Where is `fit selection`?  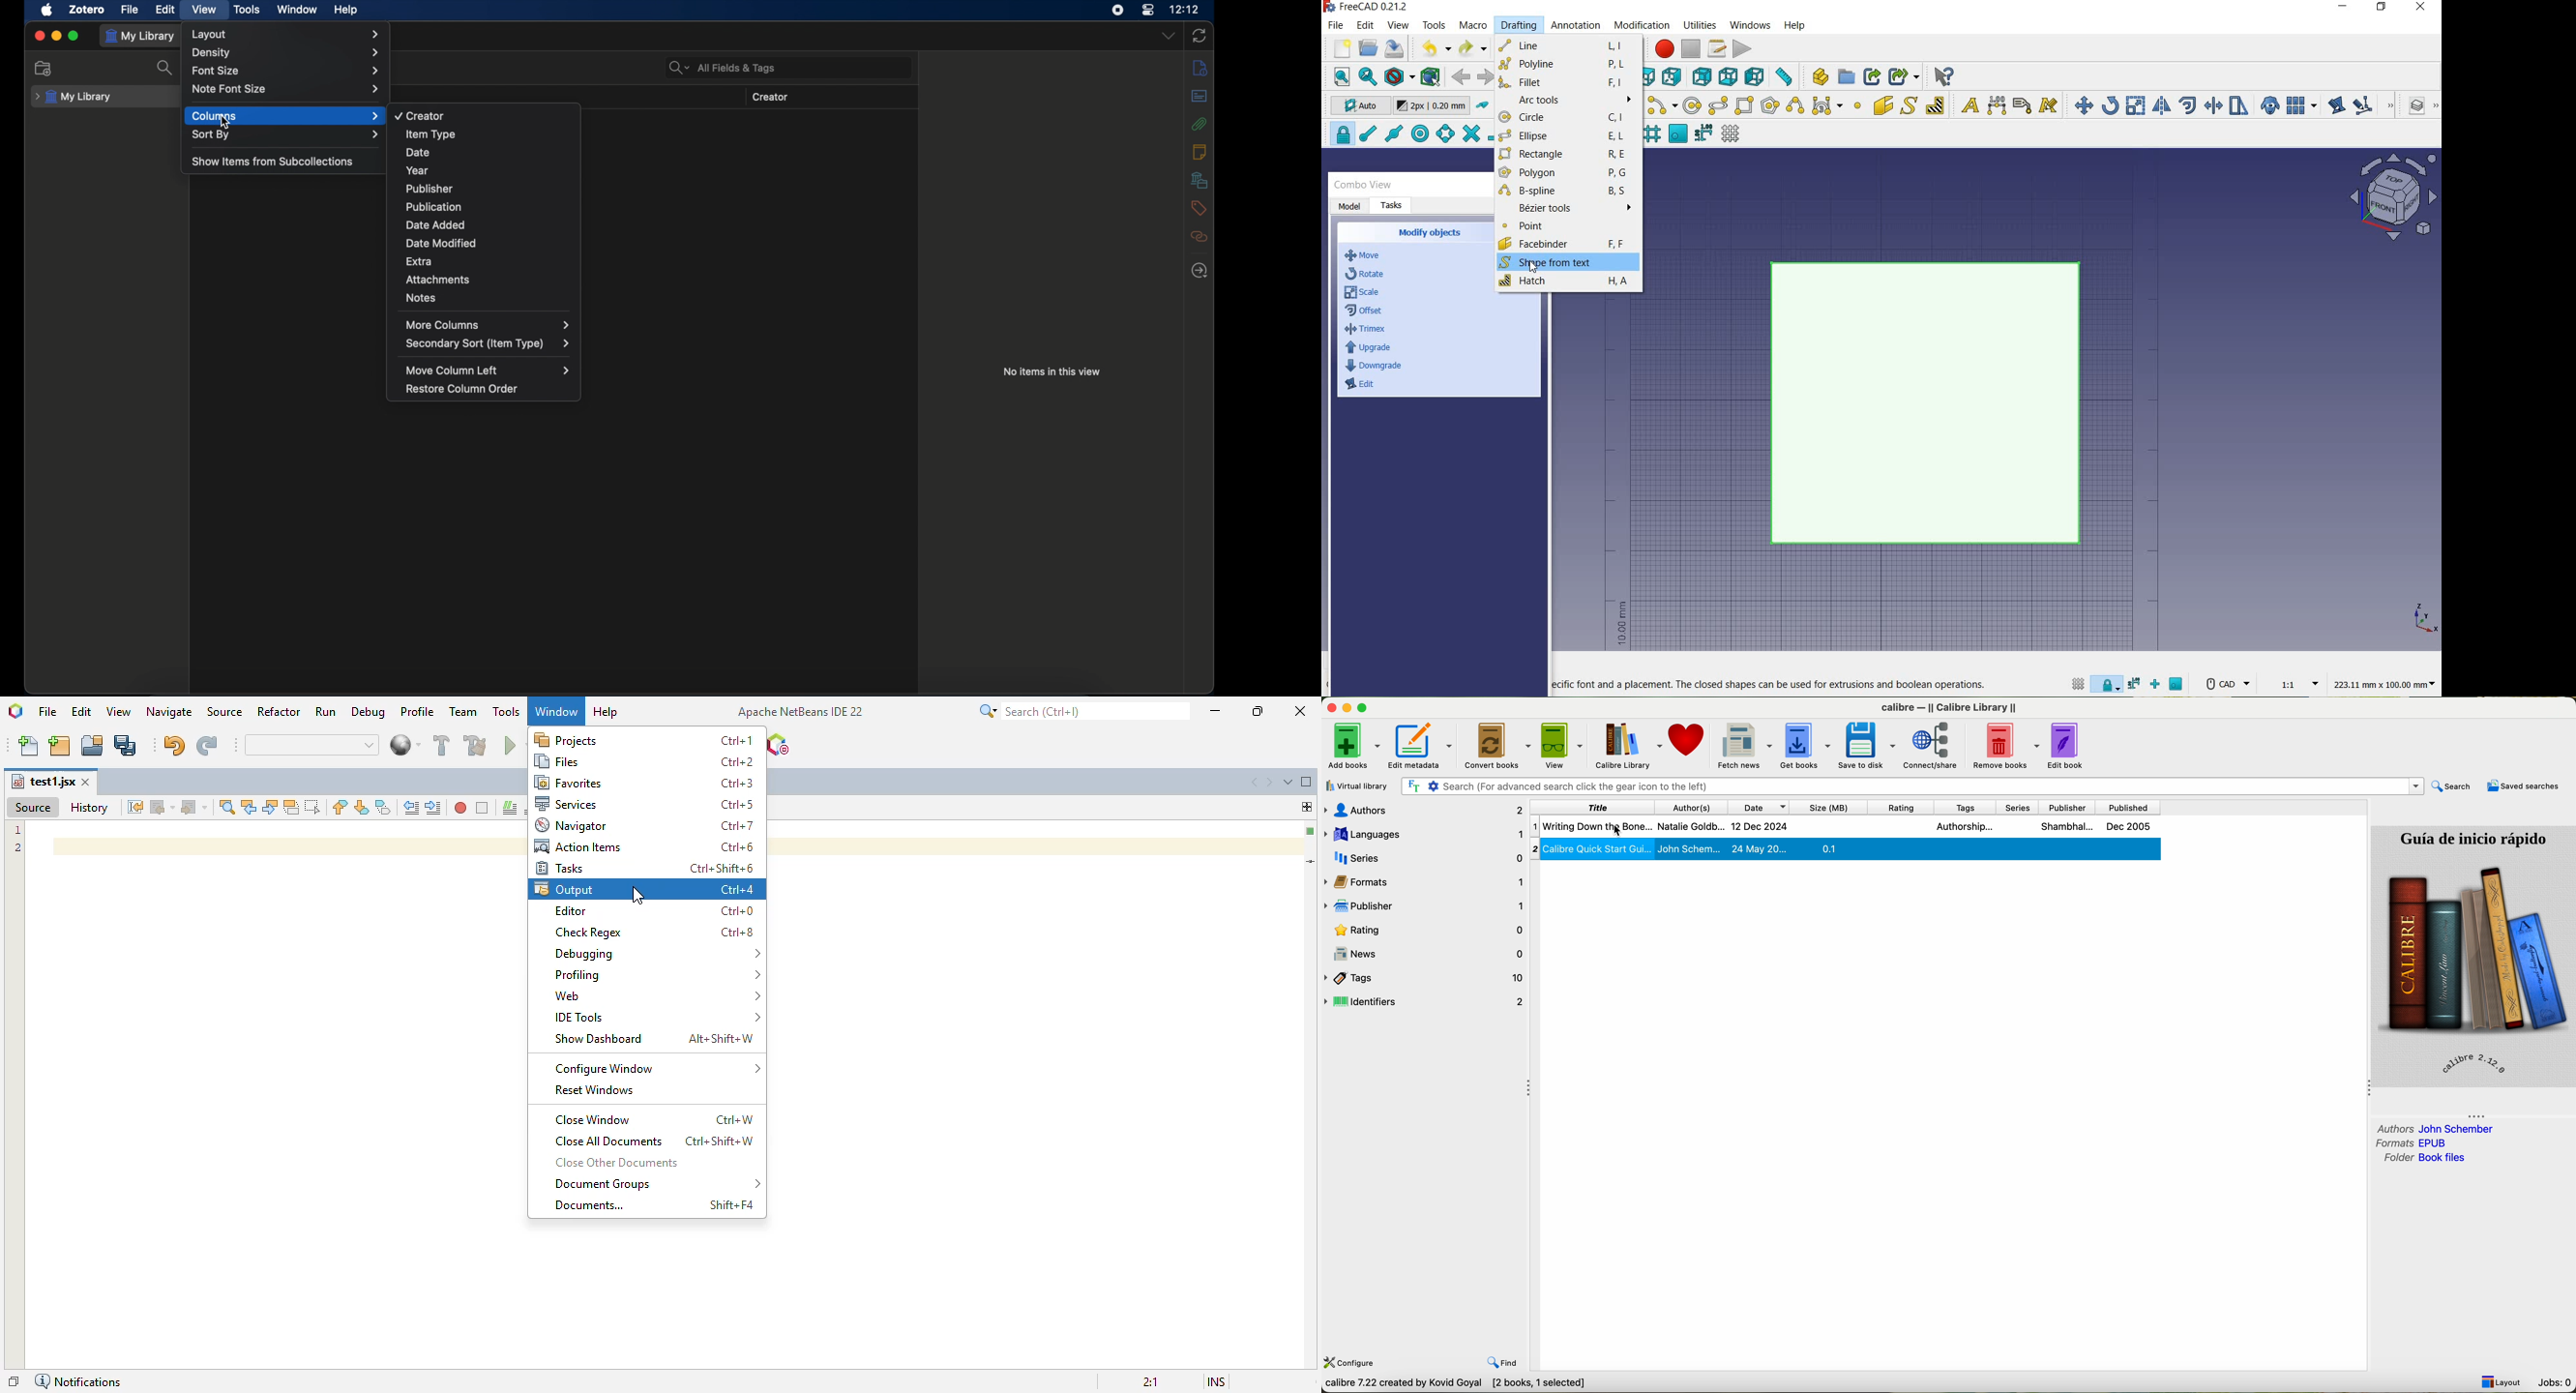 fit selection is located at coordinates (1367, 77).